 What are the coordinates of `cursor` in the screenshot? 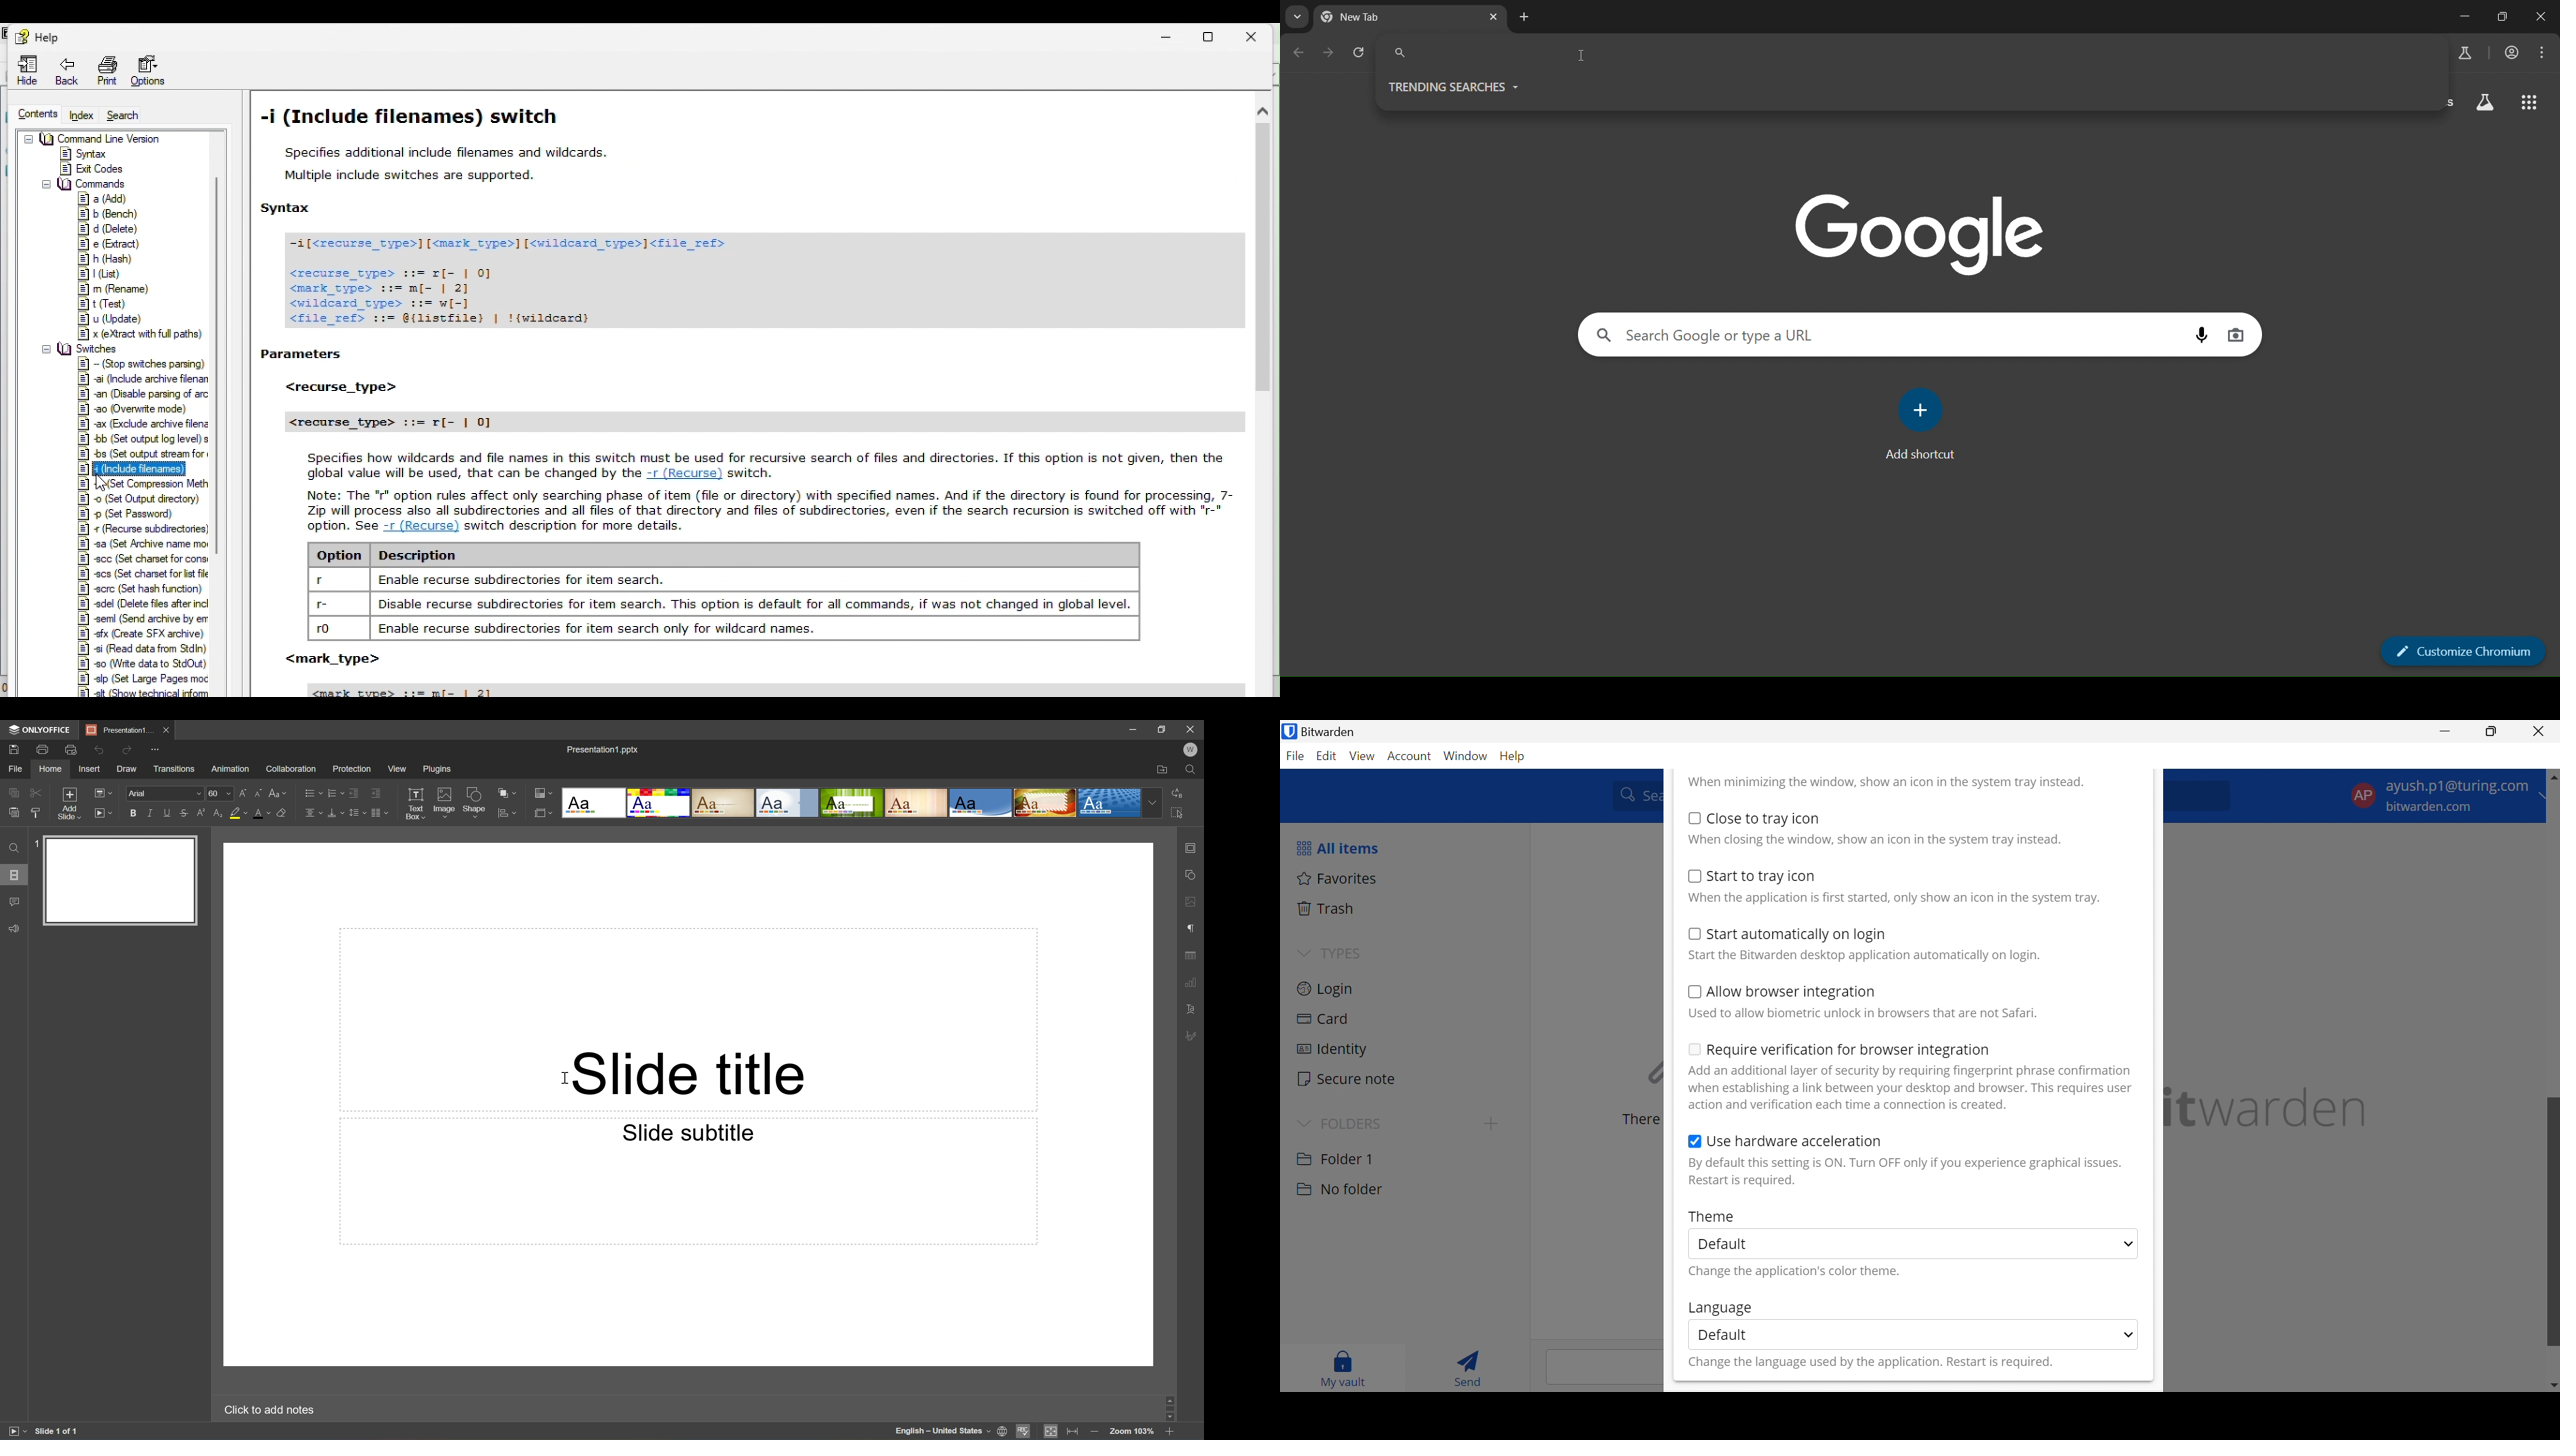 It's located at (1581, 57).